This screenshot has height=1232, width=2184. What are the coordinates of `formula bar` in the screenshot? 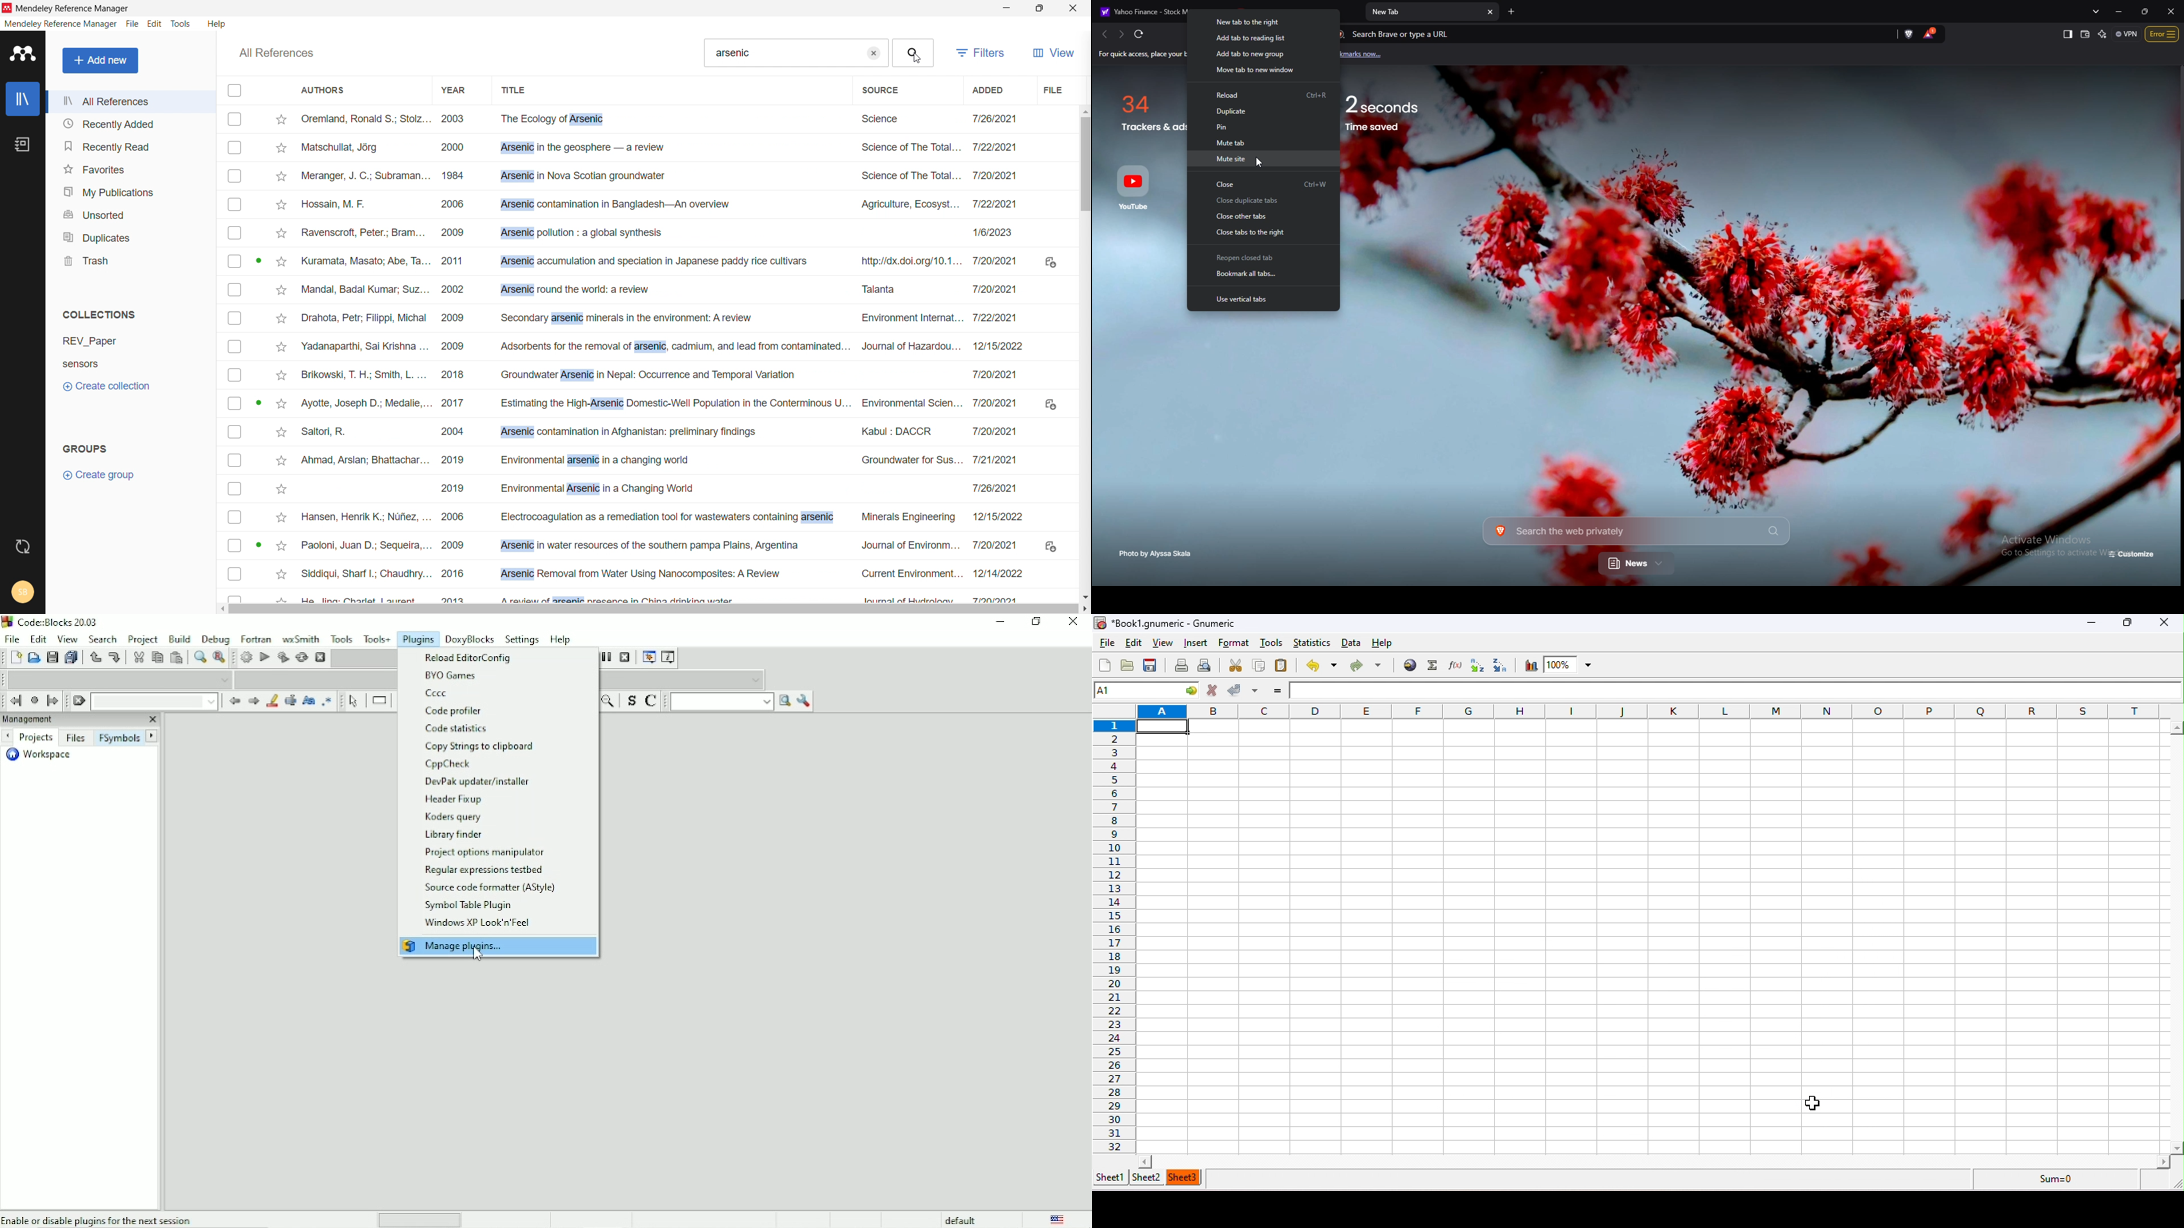 It's located at (1736, 690).